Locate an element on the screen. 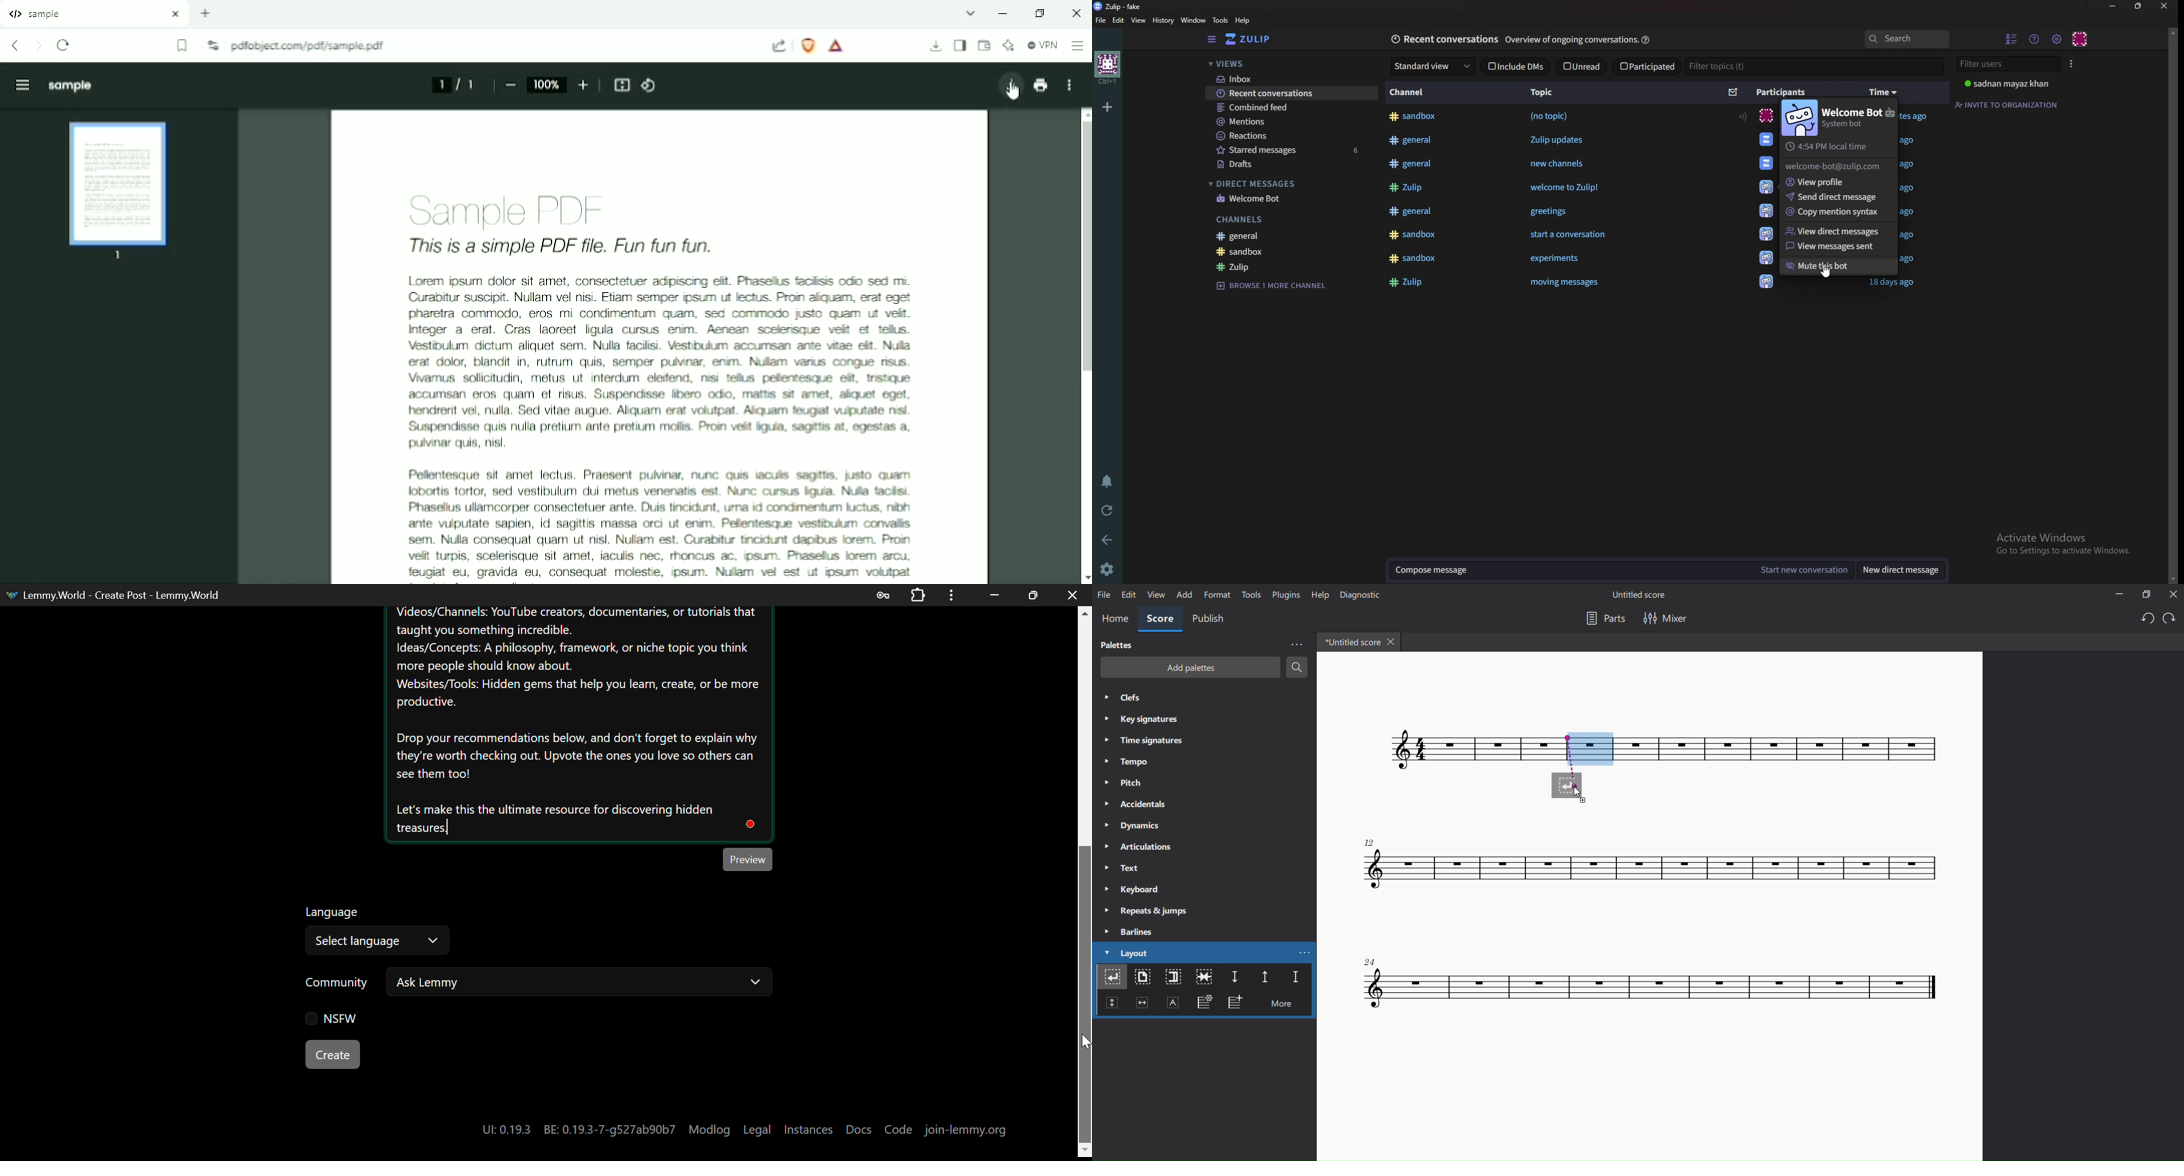 The image size is (2184, 1176). greetings is located at coordinates (1549, 212).